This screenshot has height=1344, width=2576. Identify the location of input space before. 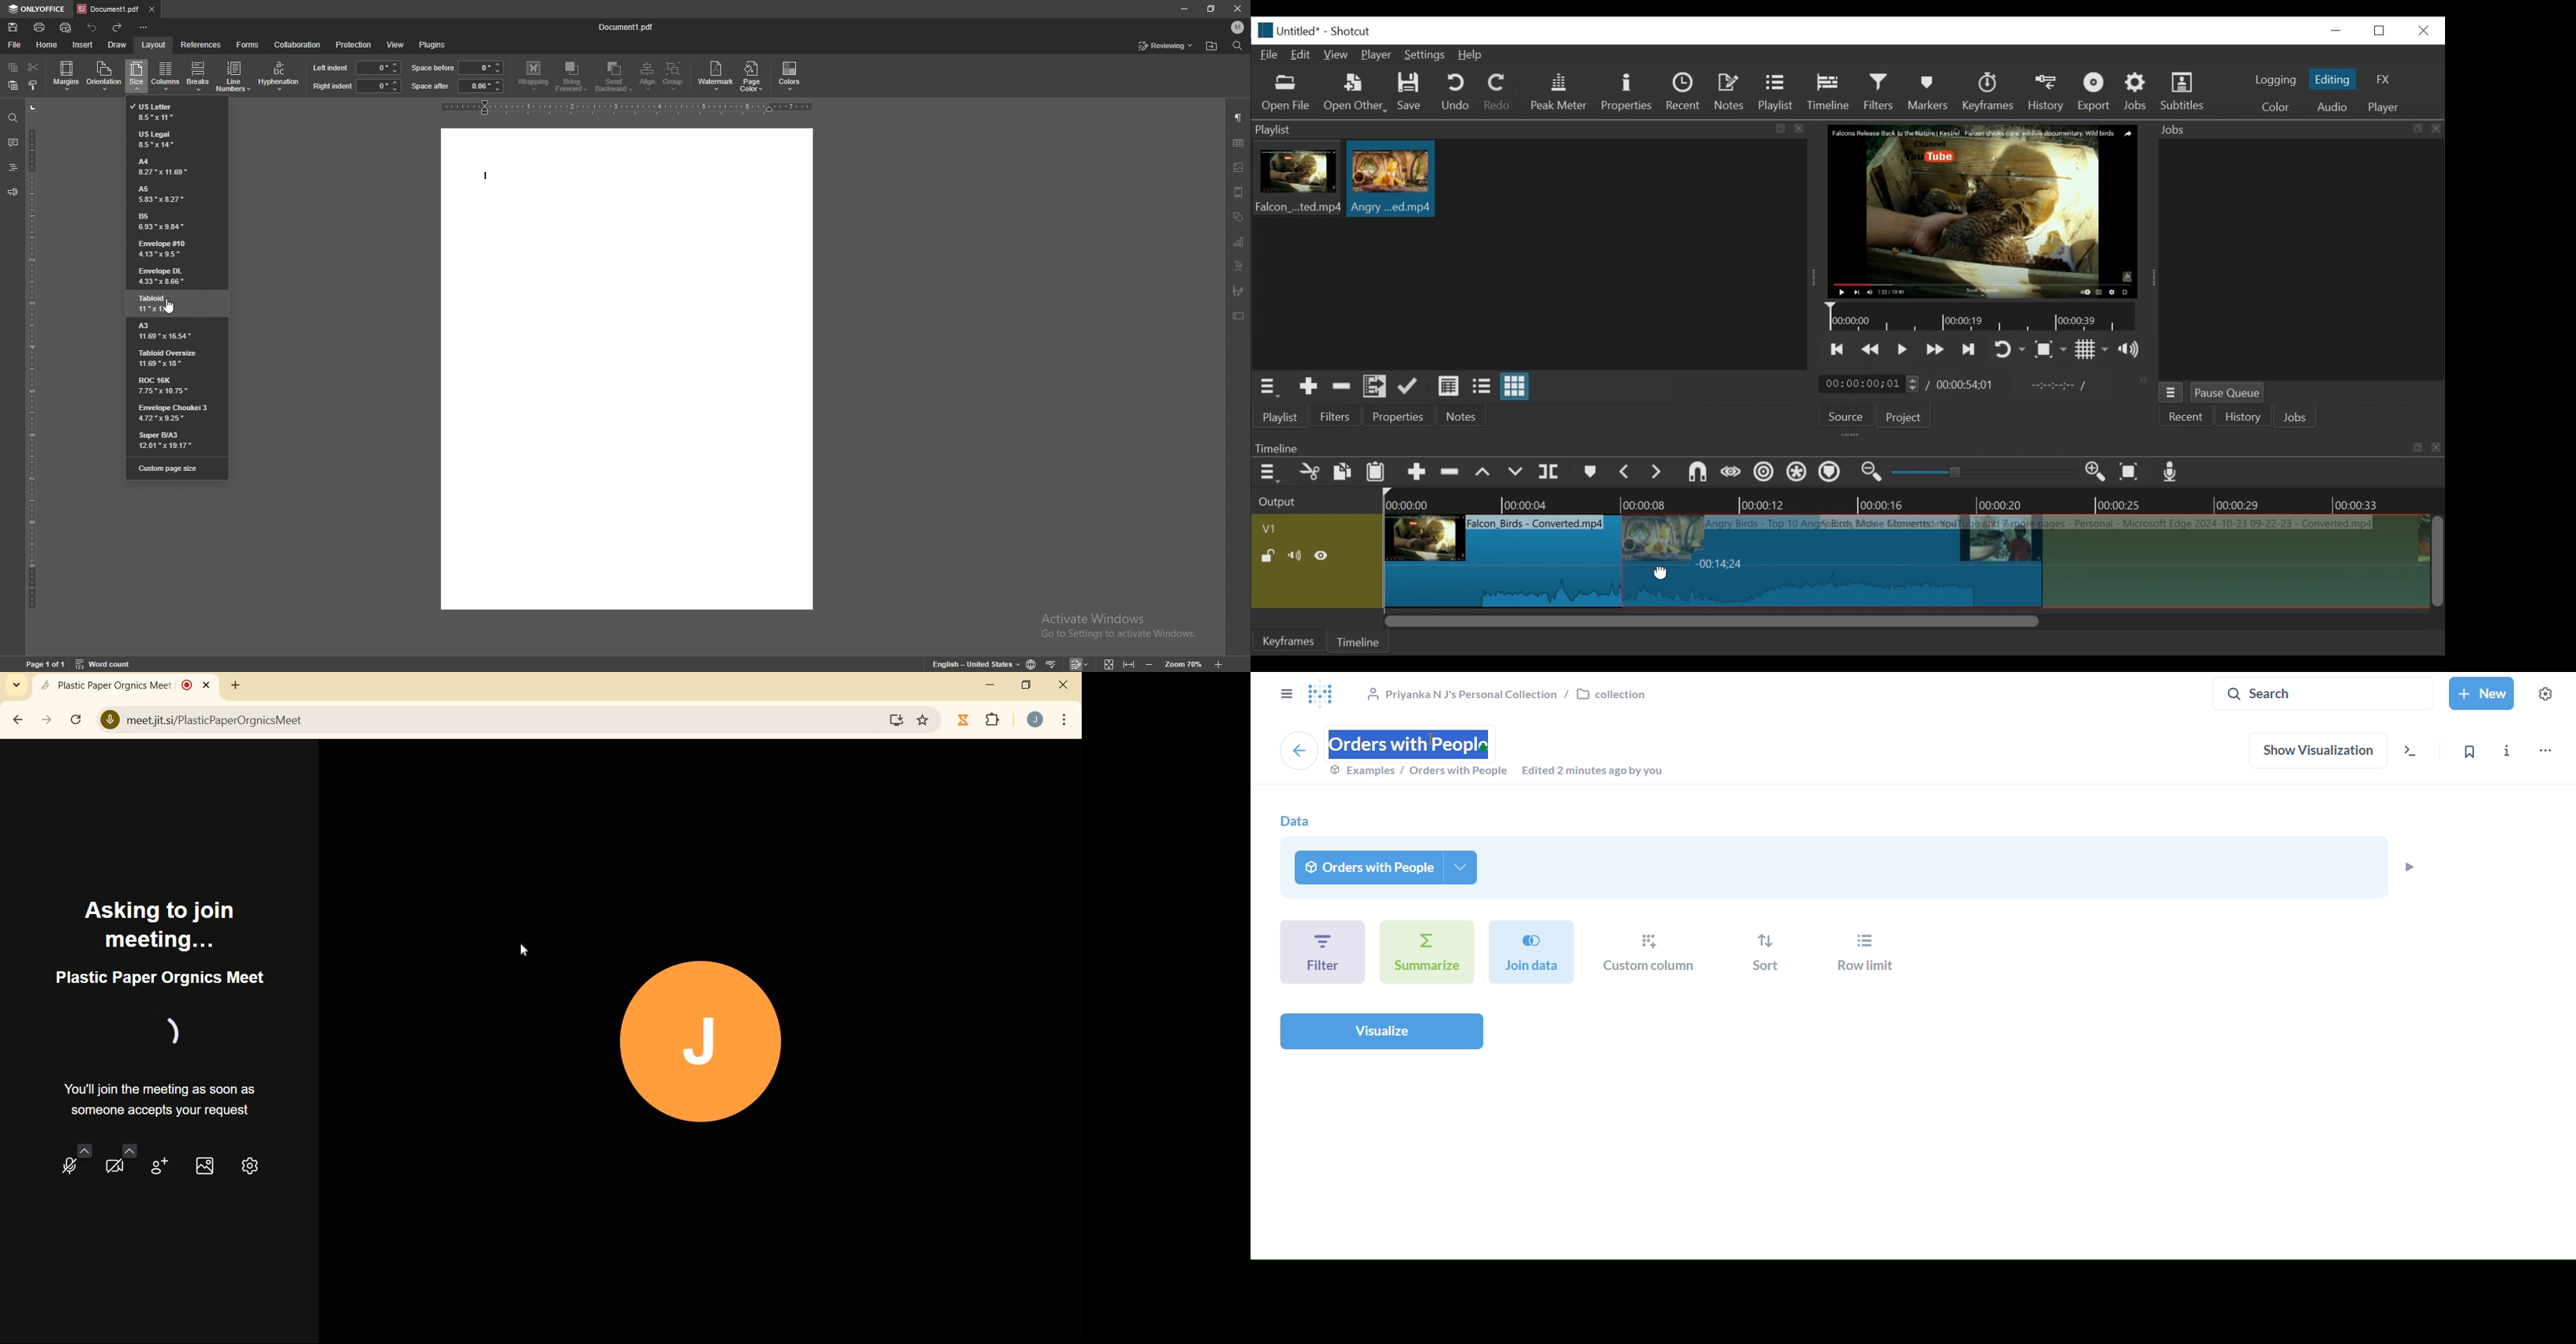
(479, 68).